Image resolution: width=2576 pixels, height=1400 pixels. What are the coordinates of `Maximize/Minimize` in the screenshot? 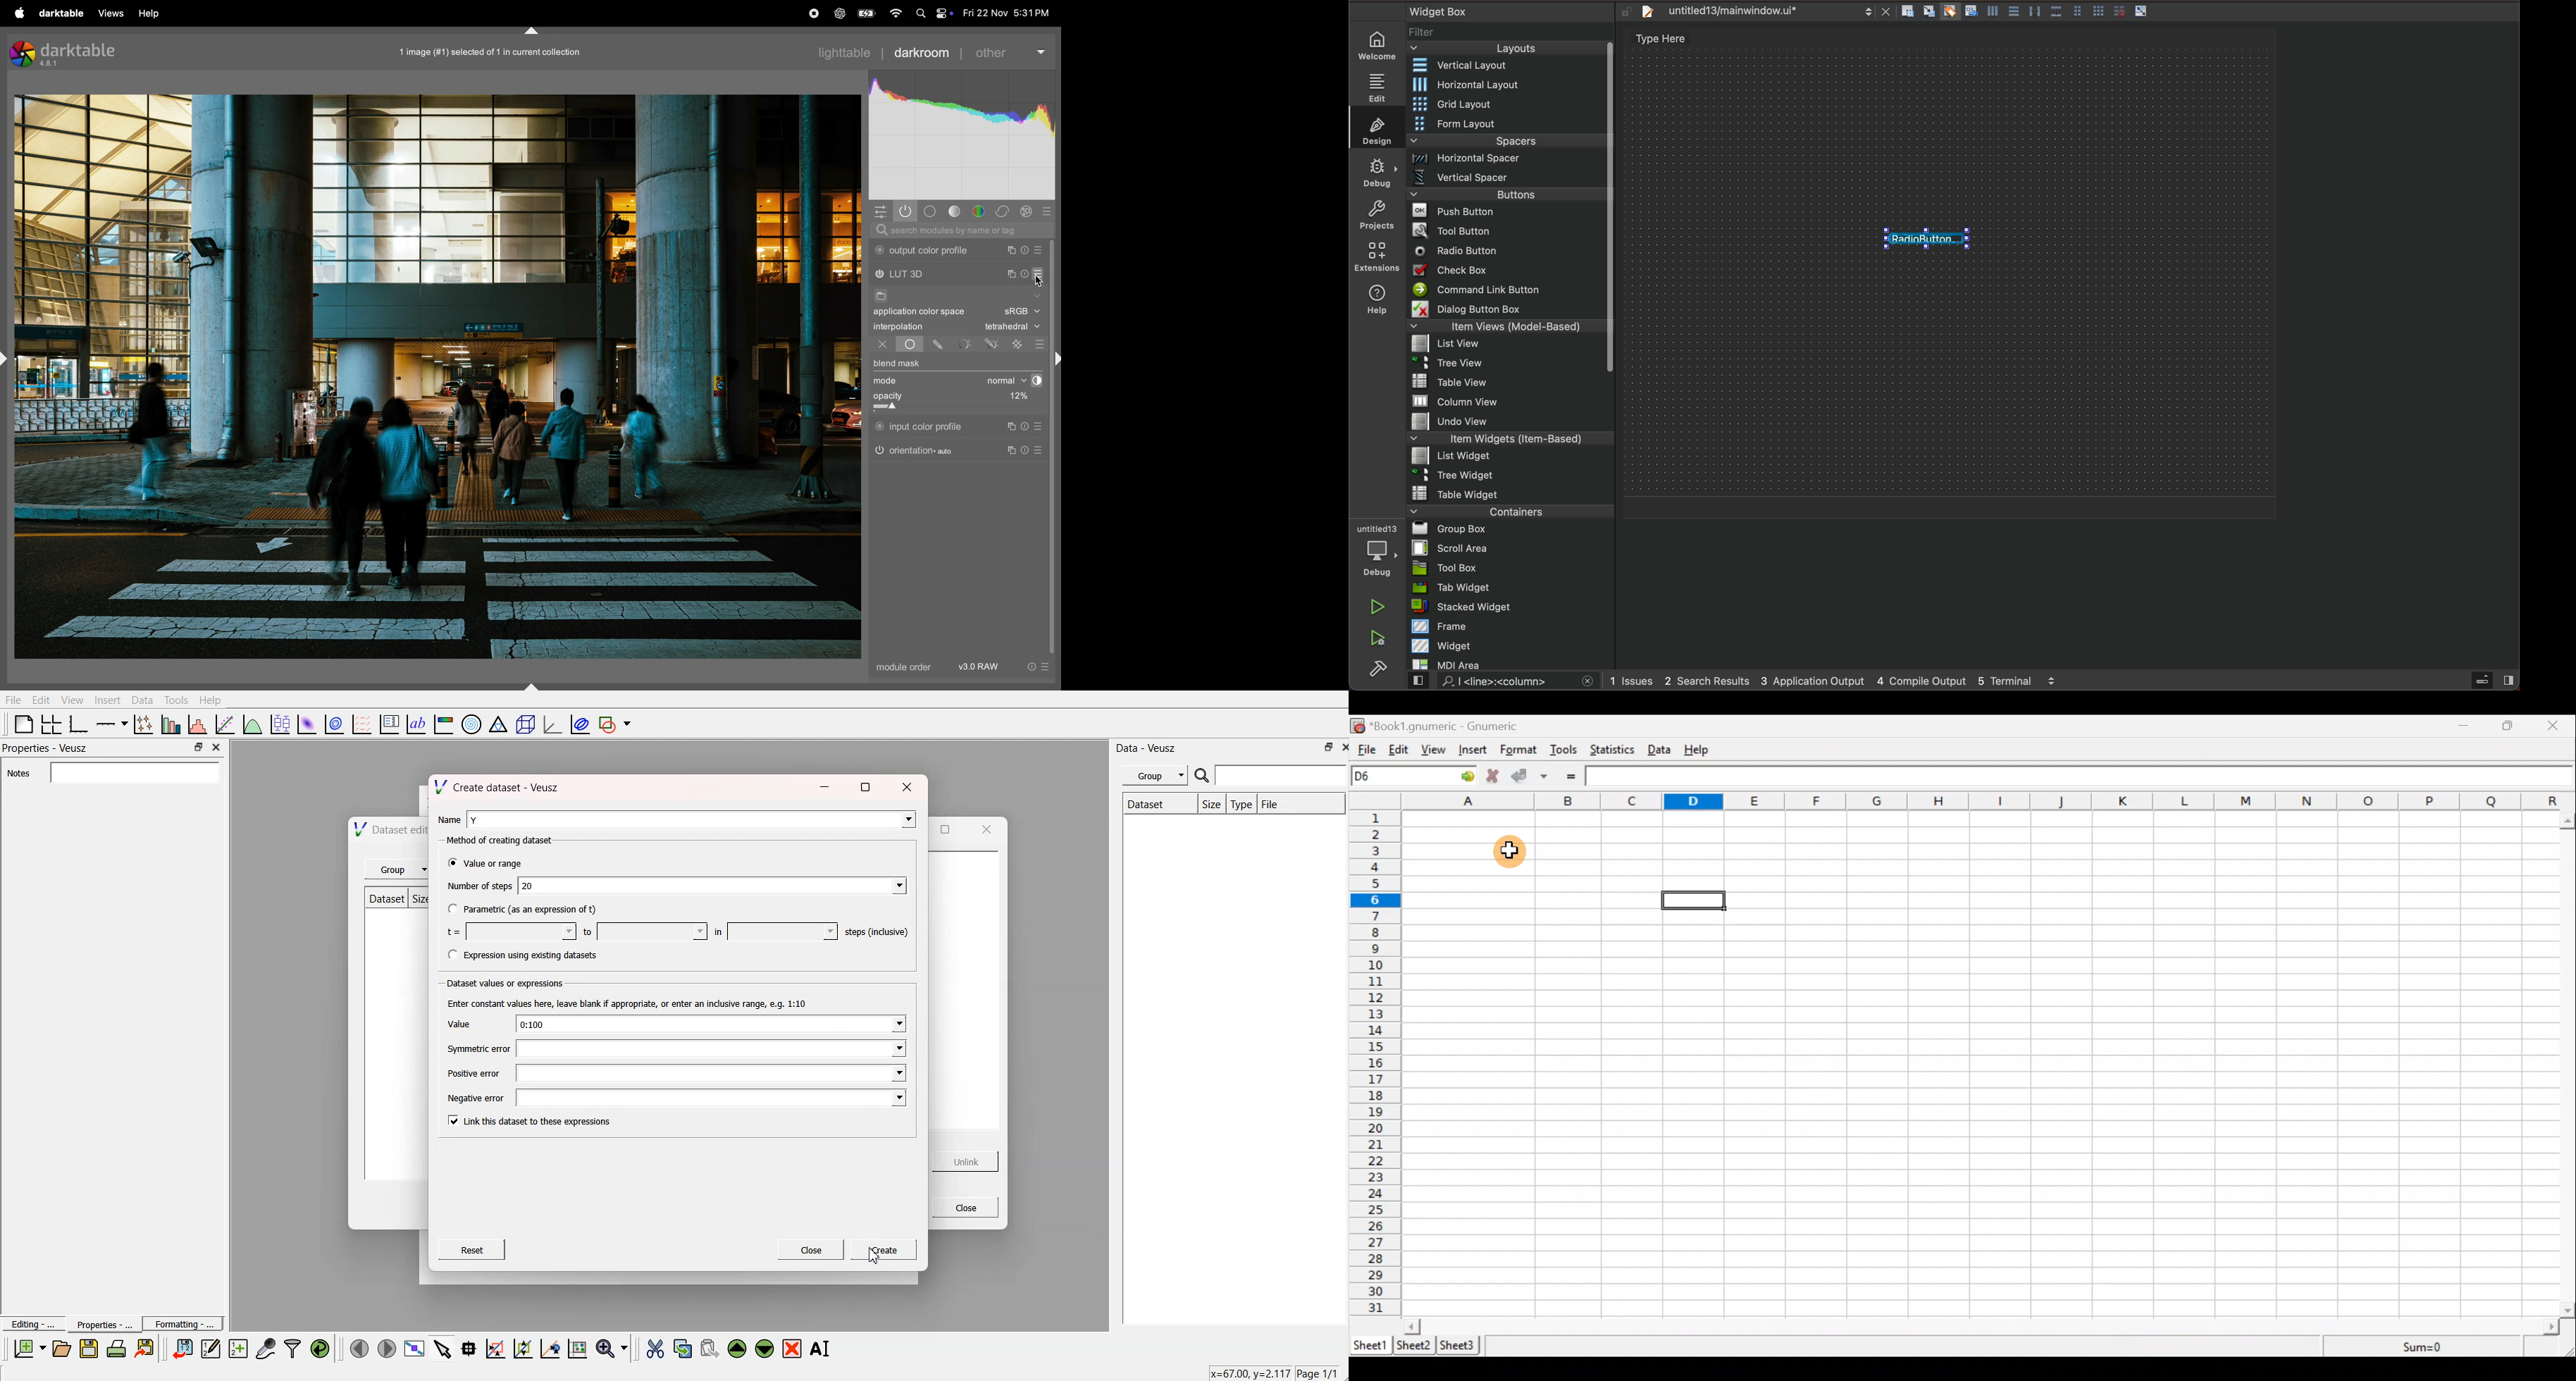 It's located at (2507, 727).